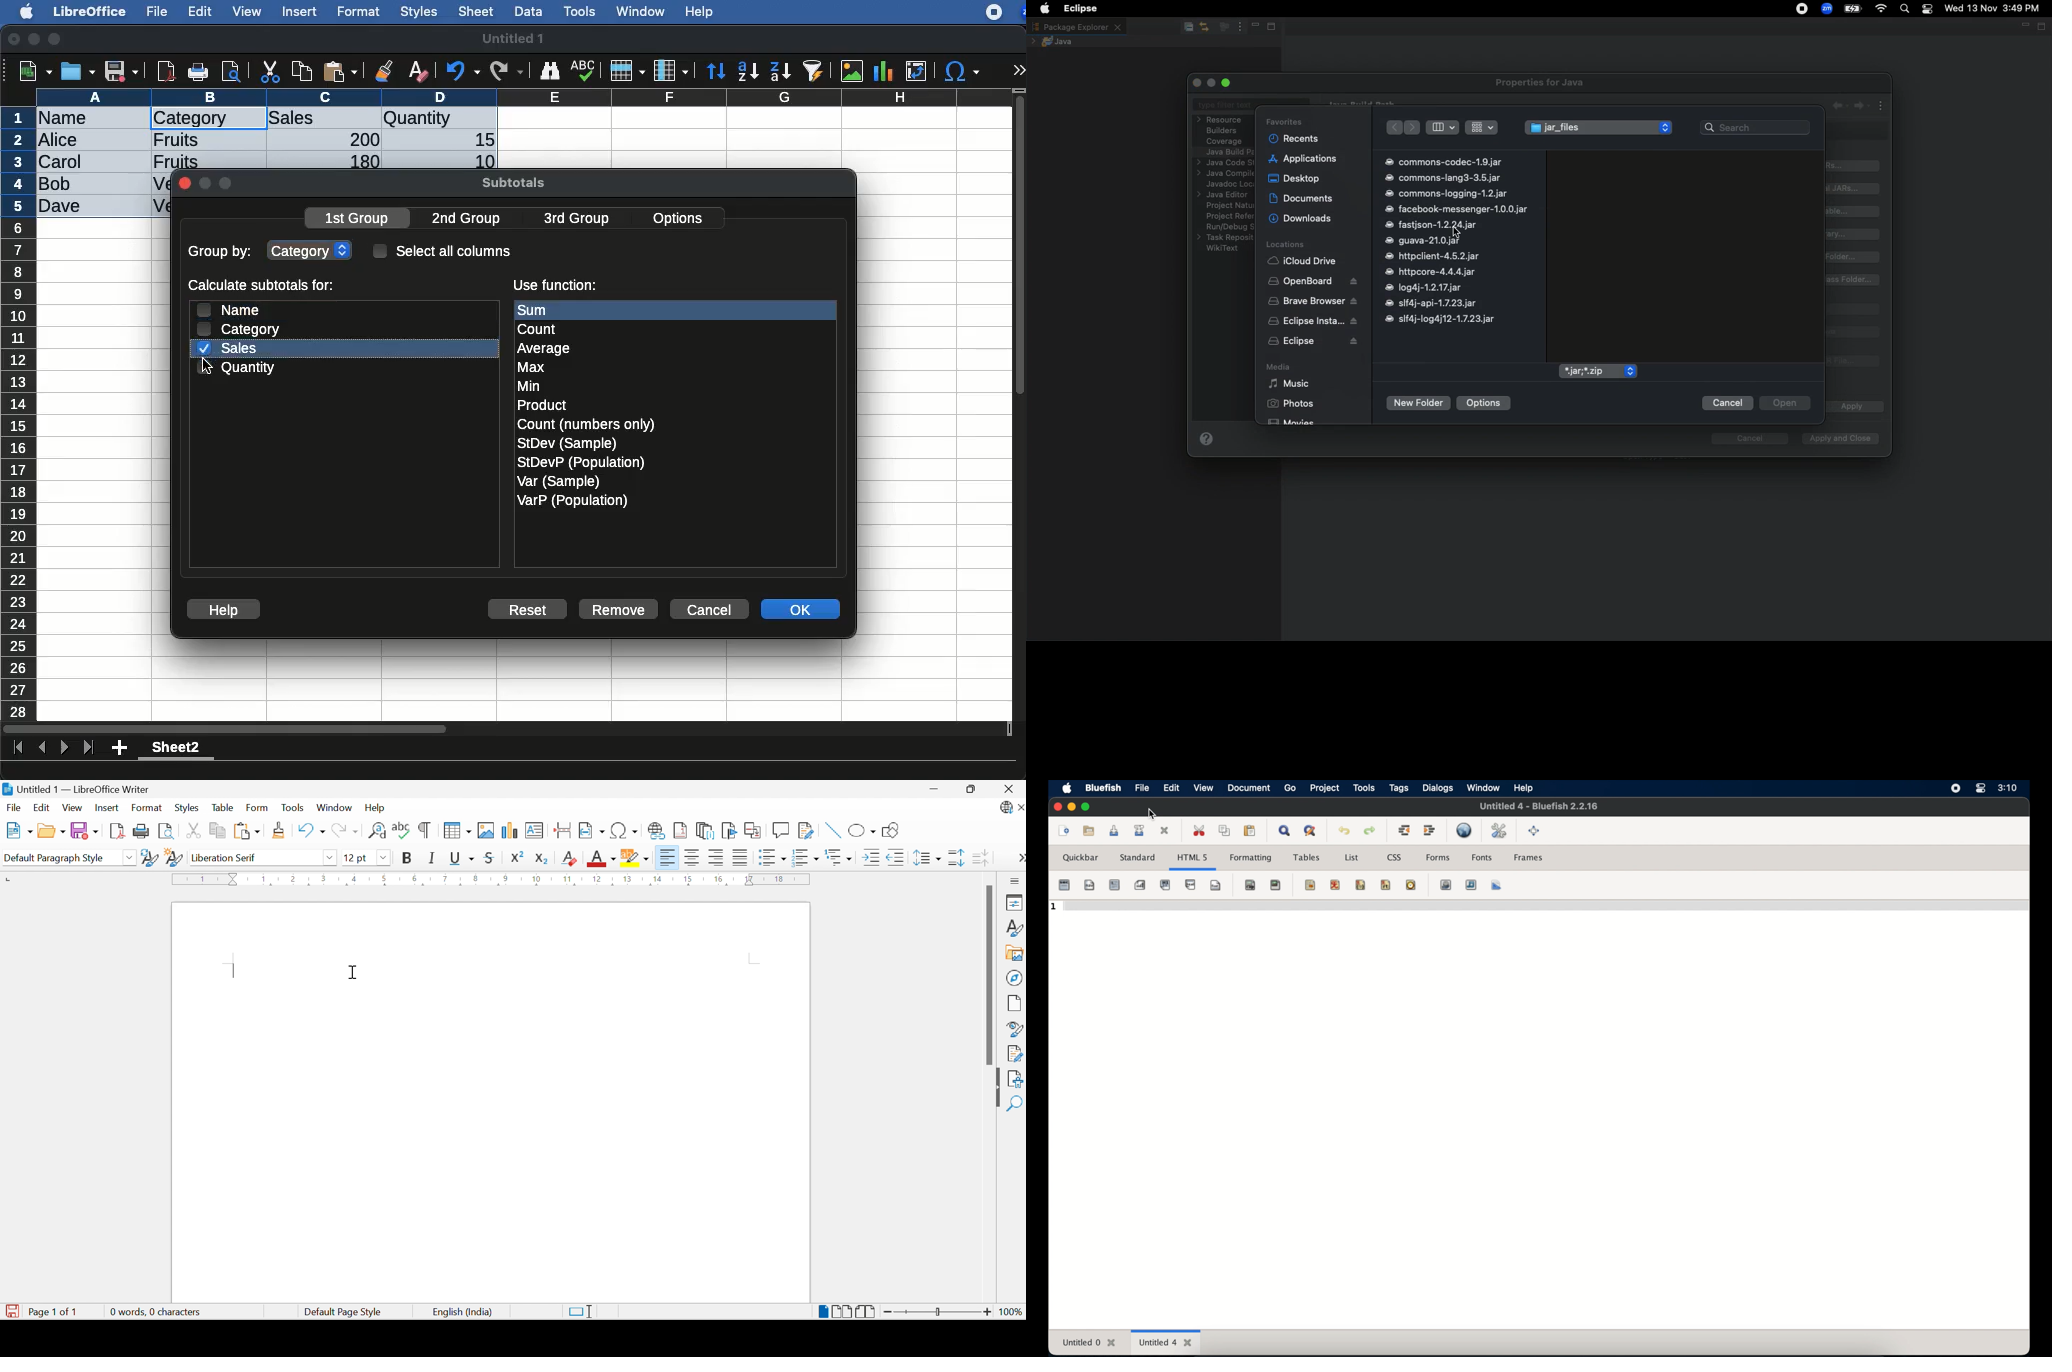 Image resolution: width=2072 pixels, height=1372 pixels. What do you see at coordinates (1364, 787) in the screenshot?
I see `tools` at bounding box center [1364, 787].